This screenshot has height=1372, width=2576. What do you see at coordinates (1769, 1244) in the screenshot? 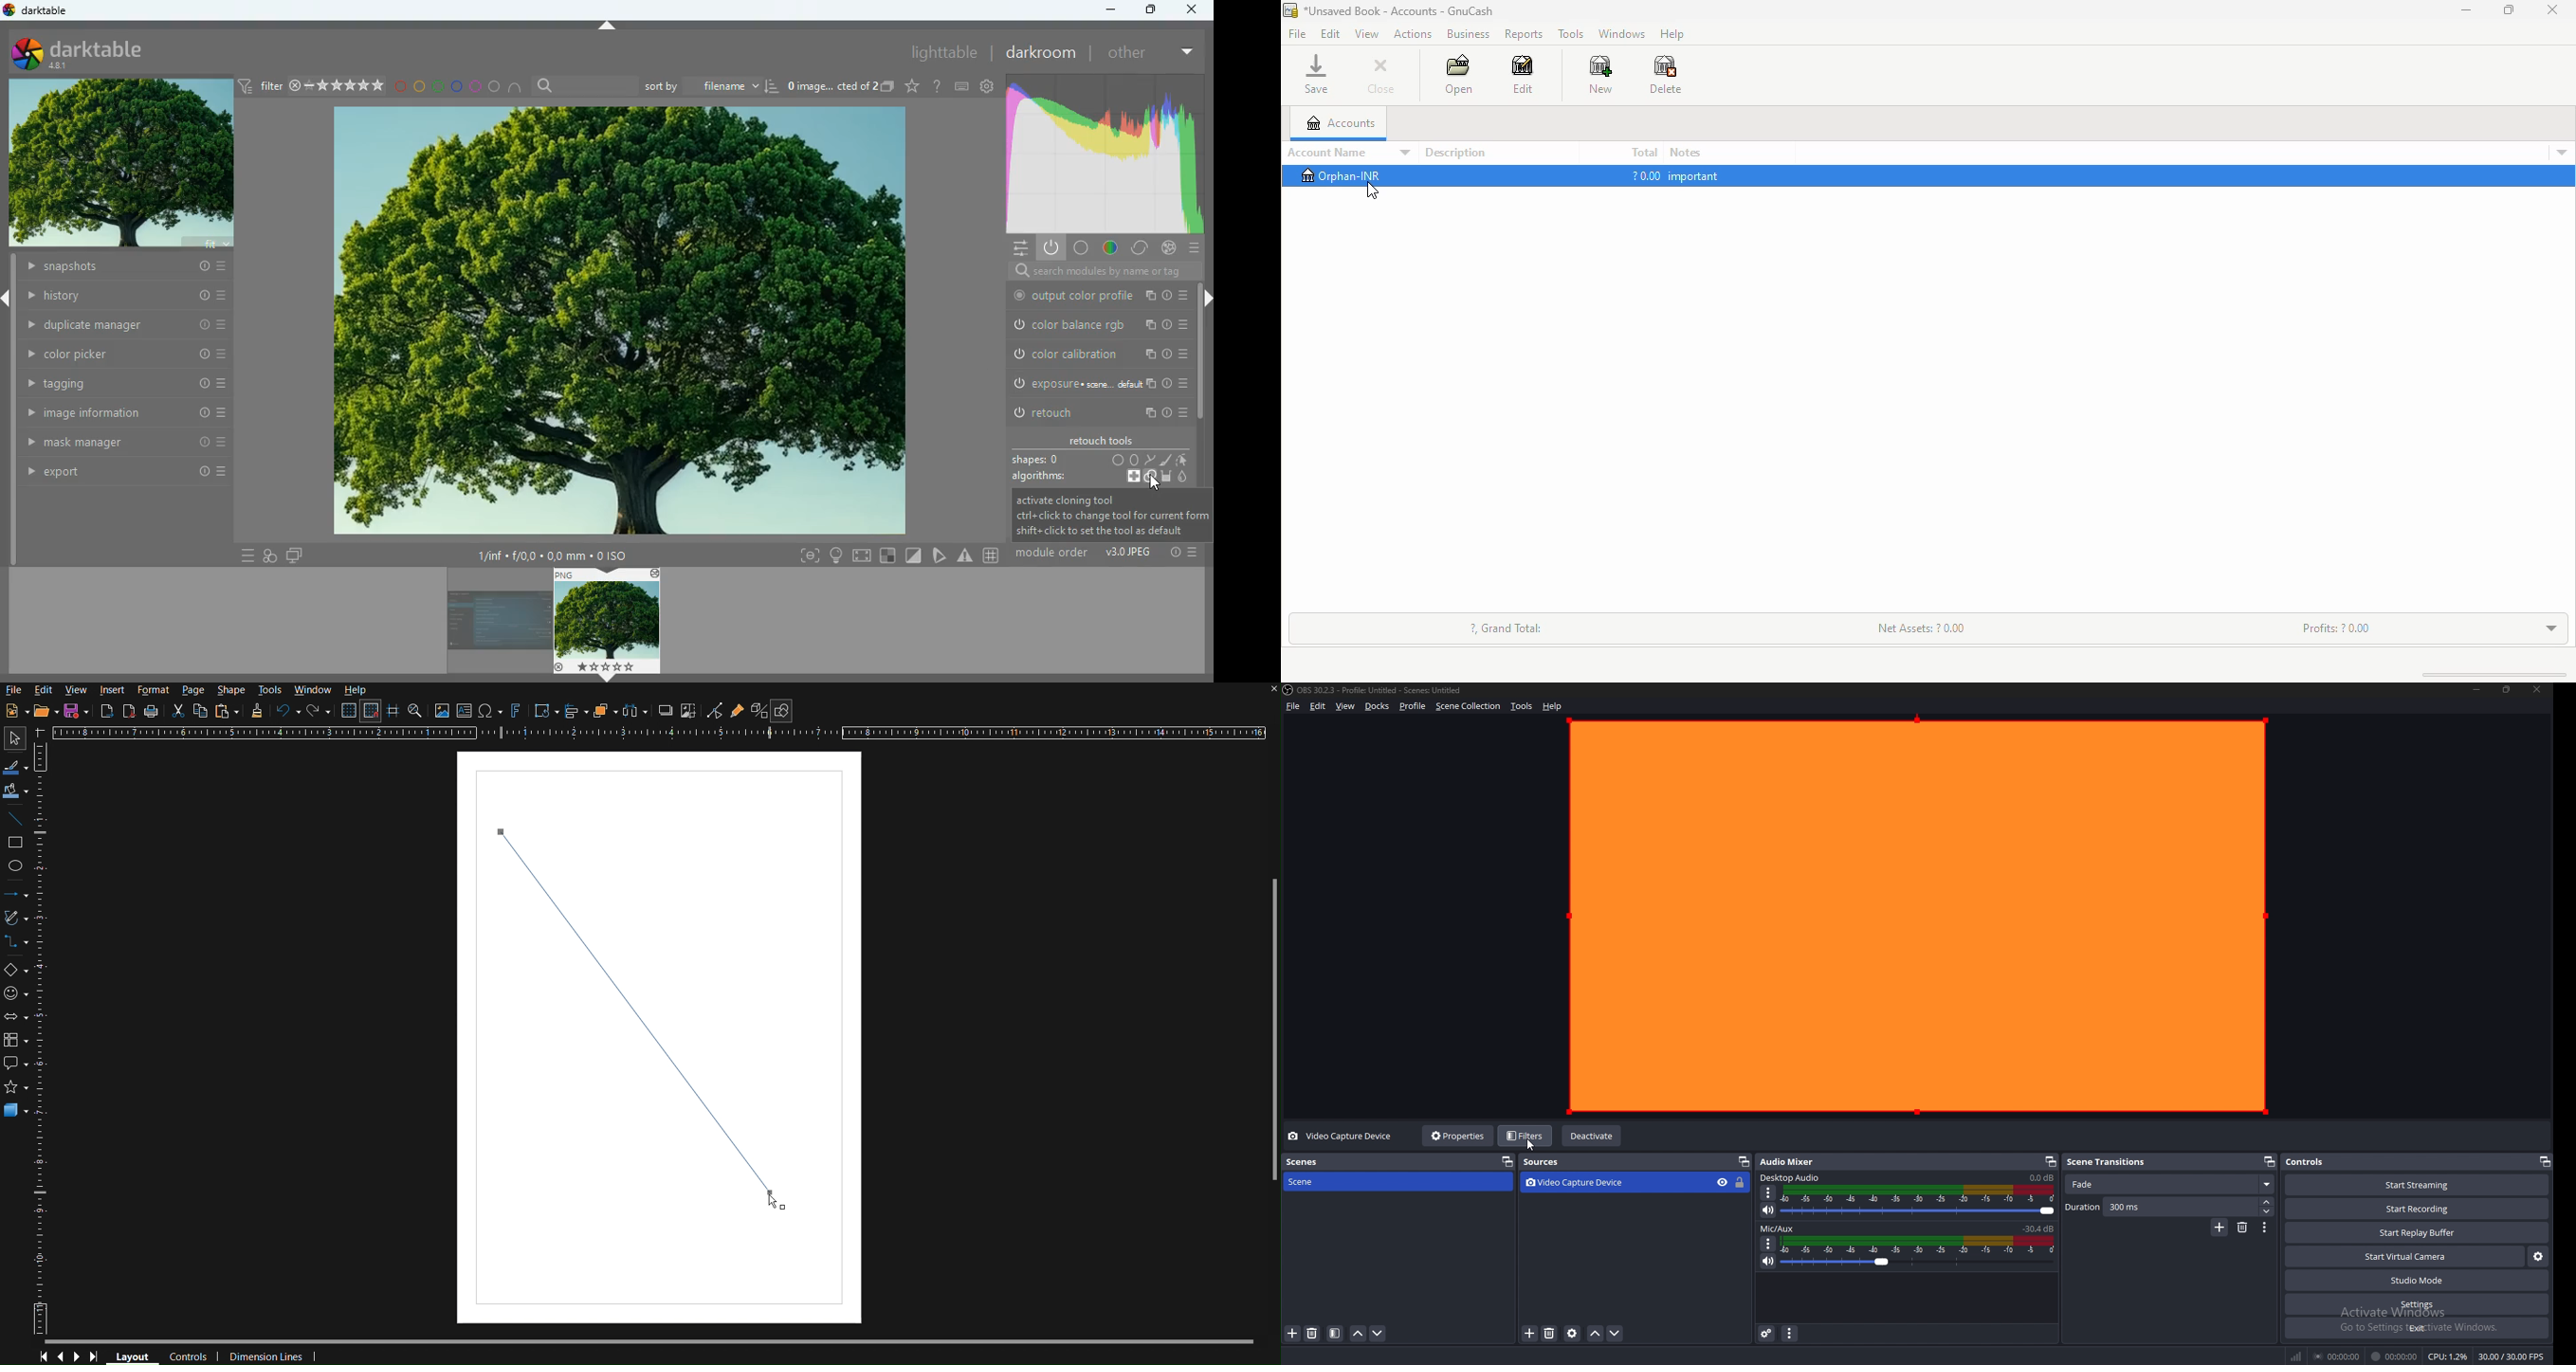
I see `options` at bounding box center [1769, 1244].